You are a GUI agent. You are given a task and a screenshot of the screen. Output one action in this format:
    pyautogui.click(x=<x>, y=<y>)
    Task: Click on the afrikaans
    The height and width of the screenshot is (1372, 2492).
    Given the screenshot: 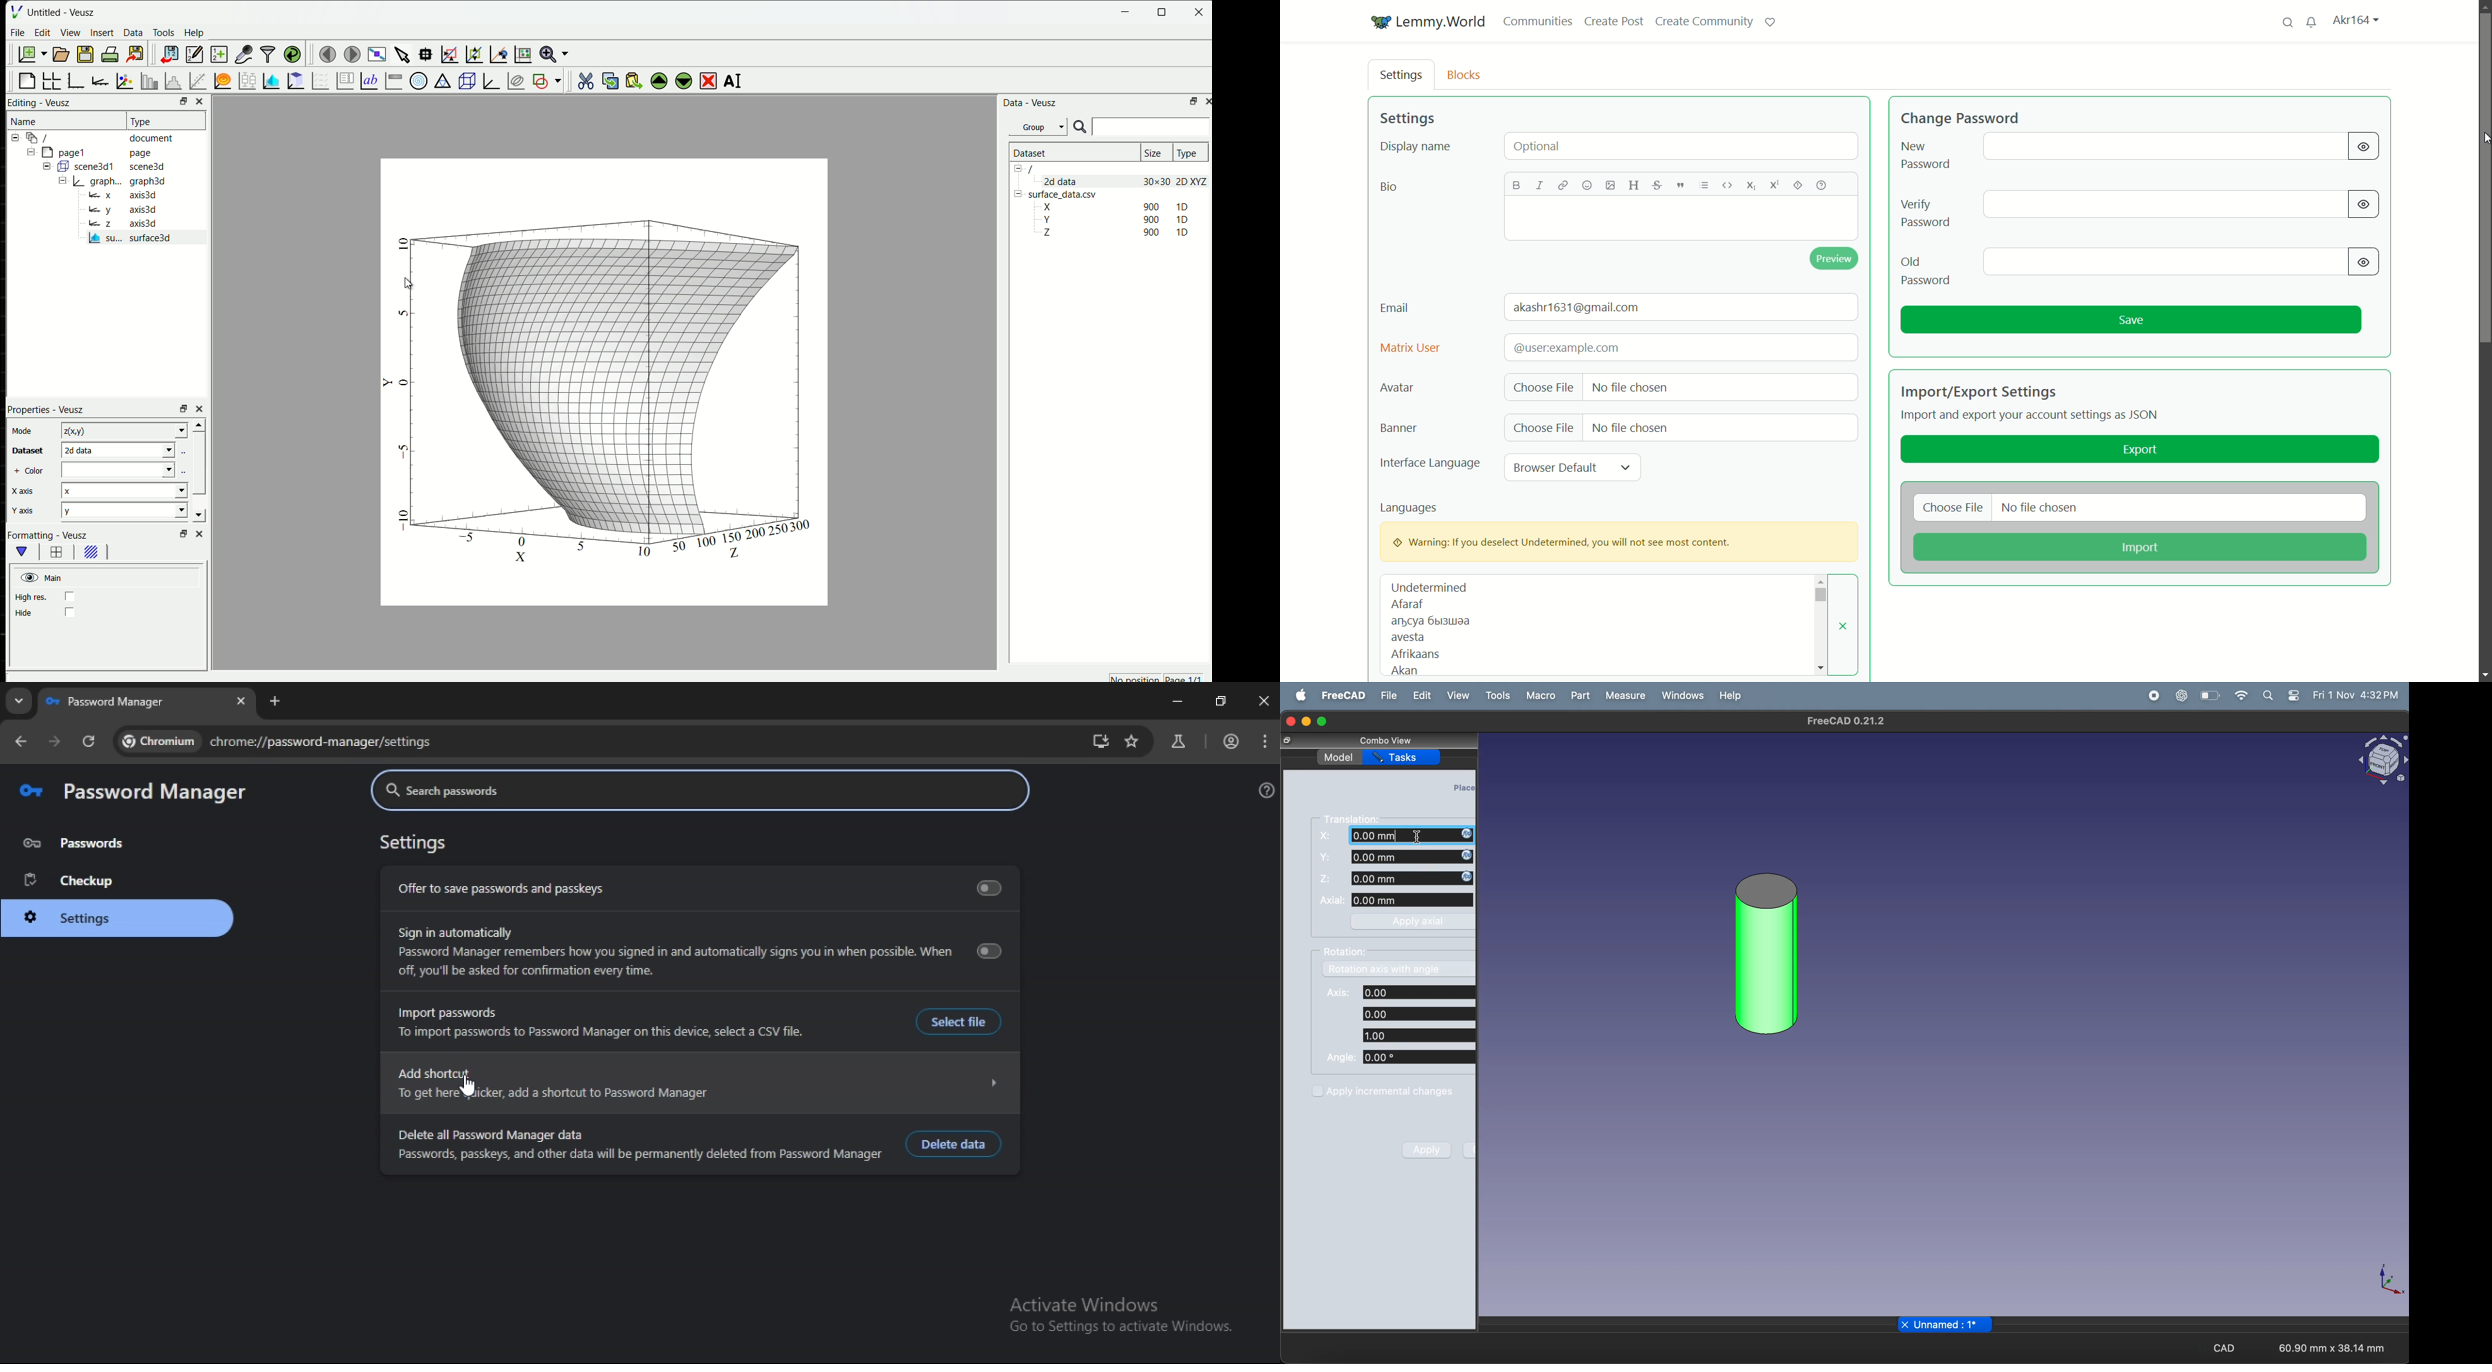 What is the action you would take?
    pyautogui.click(x=1417, y=654)
    